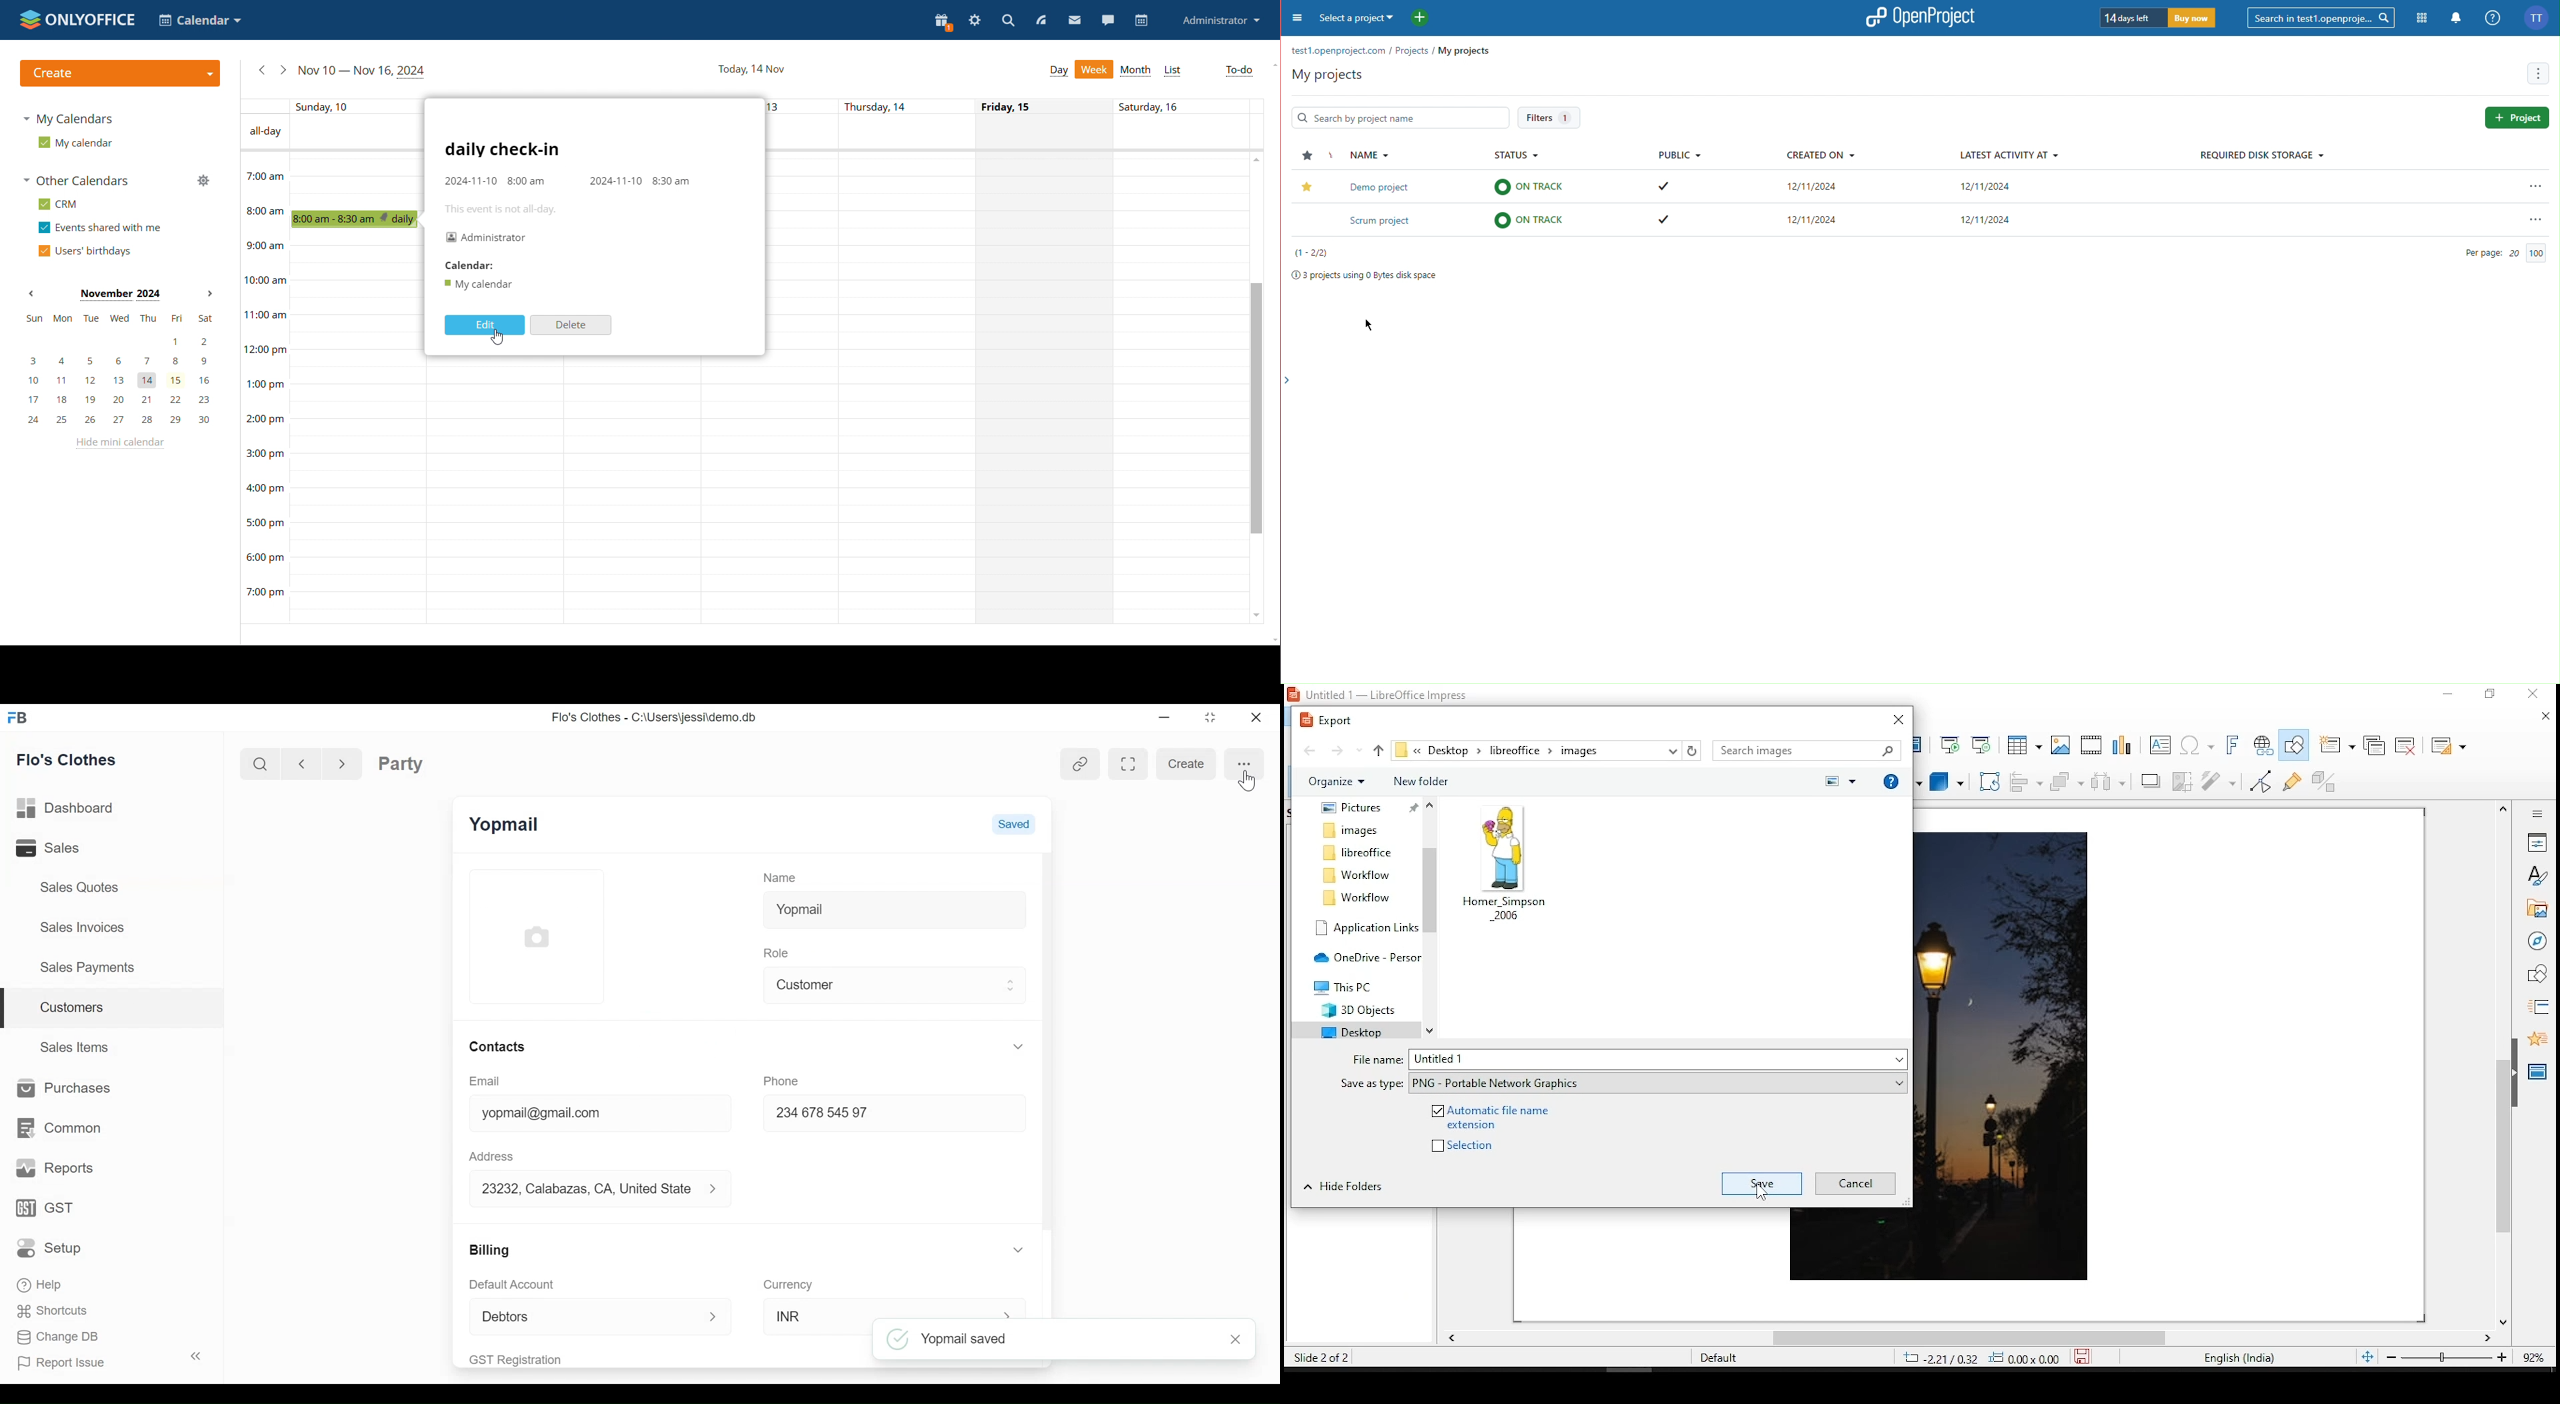  What do you see at coordinates (53, 1247) in the screenshot?
I see `Setup` at bounding box center [53, 1247].